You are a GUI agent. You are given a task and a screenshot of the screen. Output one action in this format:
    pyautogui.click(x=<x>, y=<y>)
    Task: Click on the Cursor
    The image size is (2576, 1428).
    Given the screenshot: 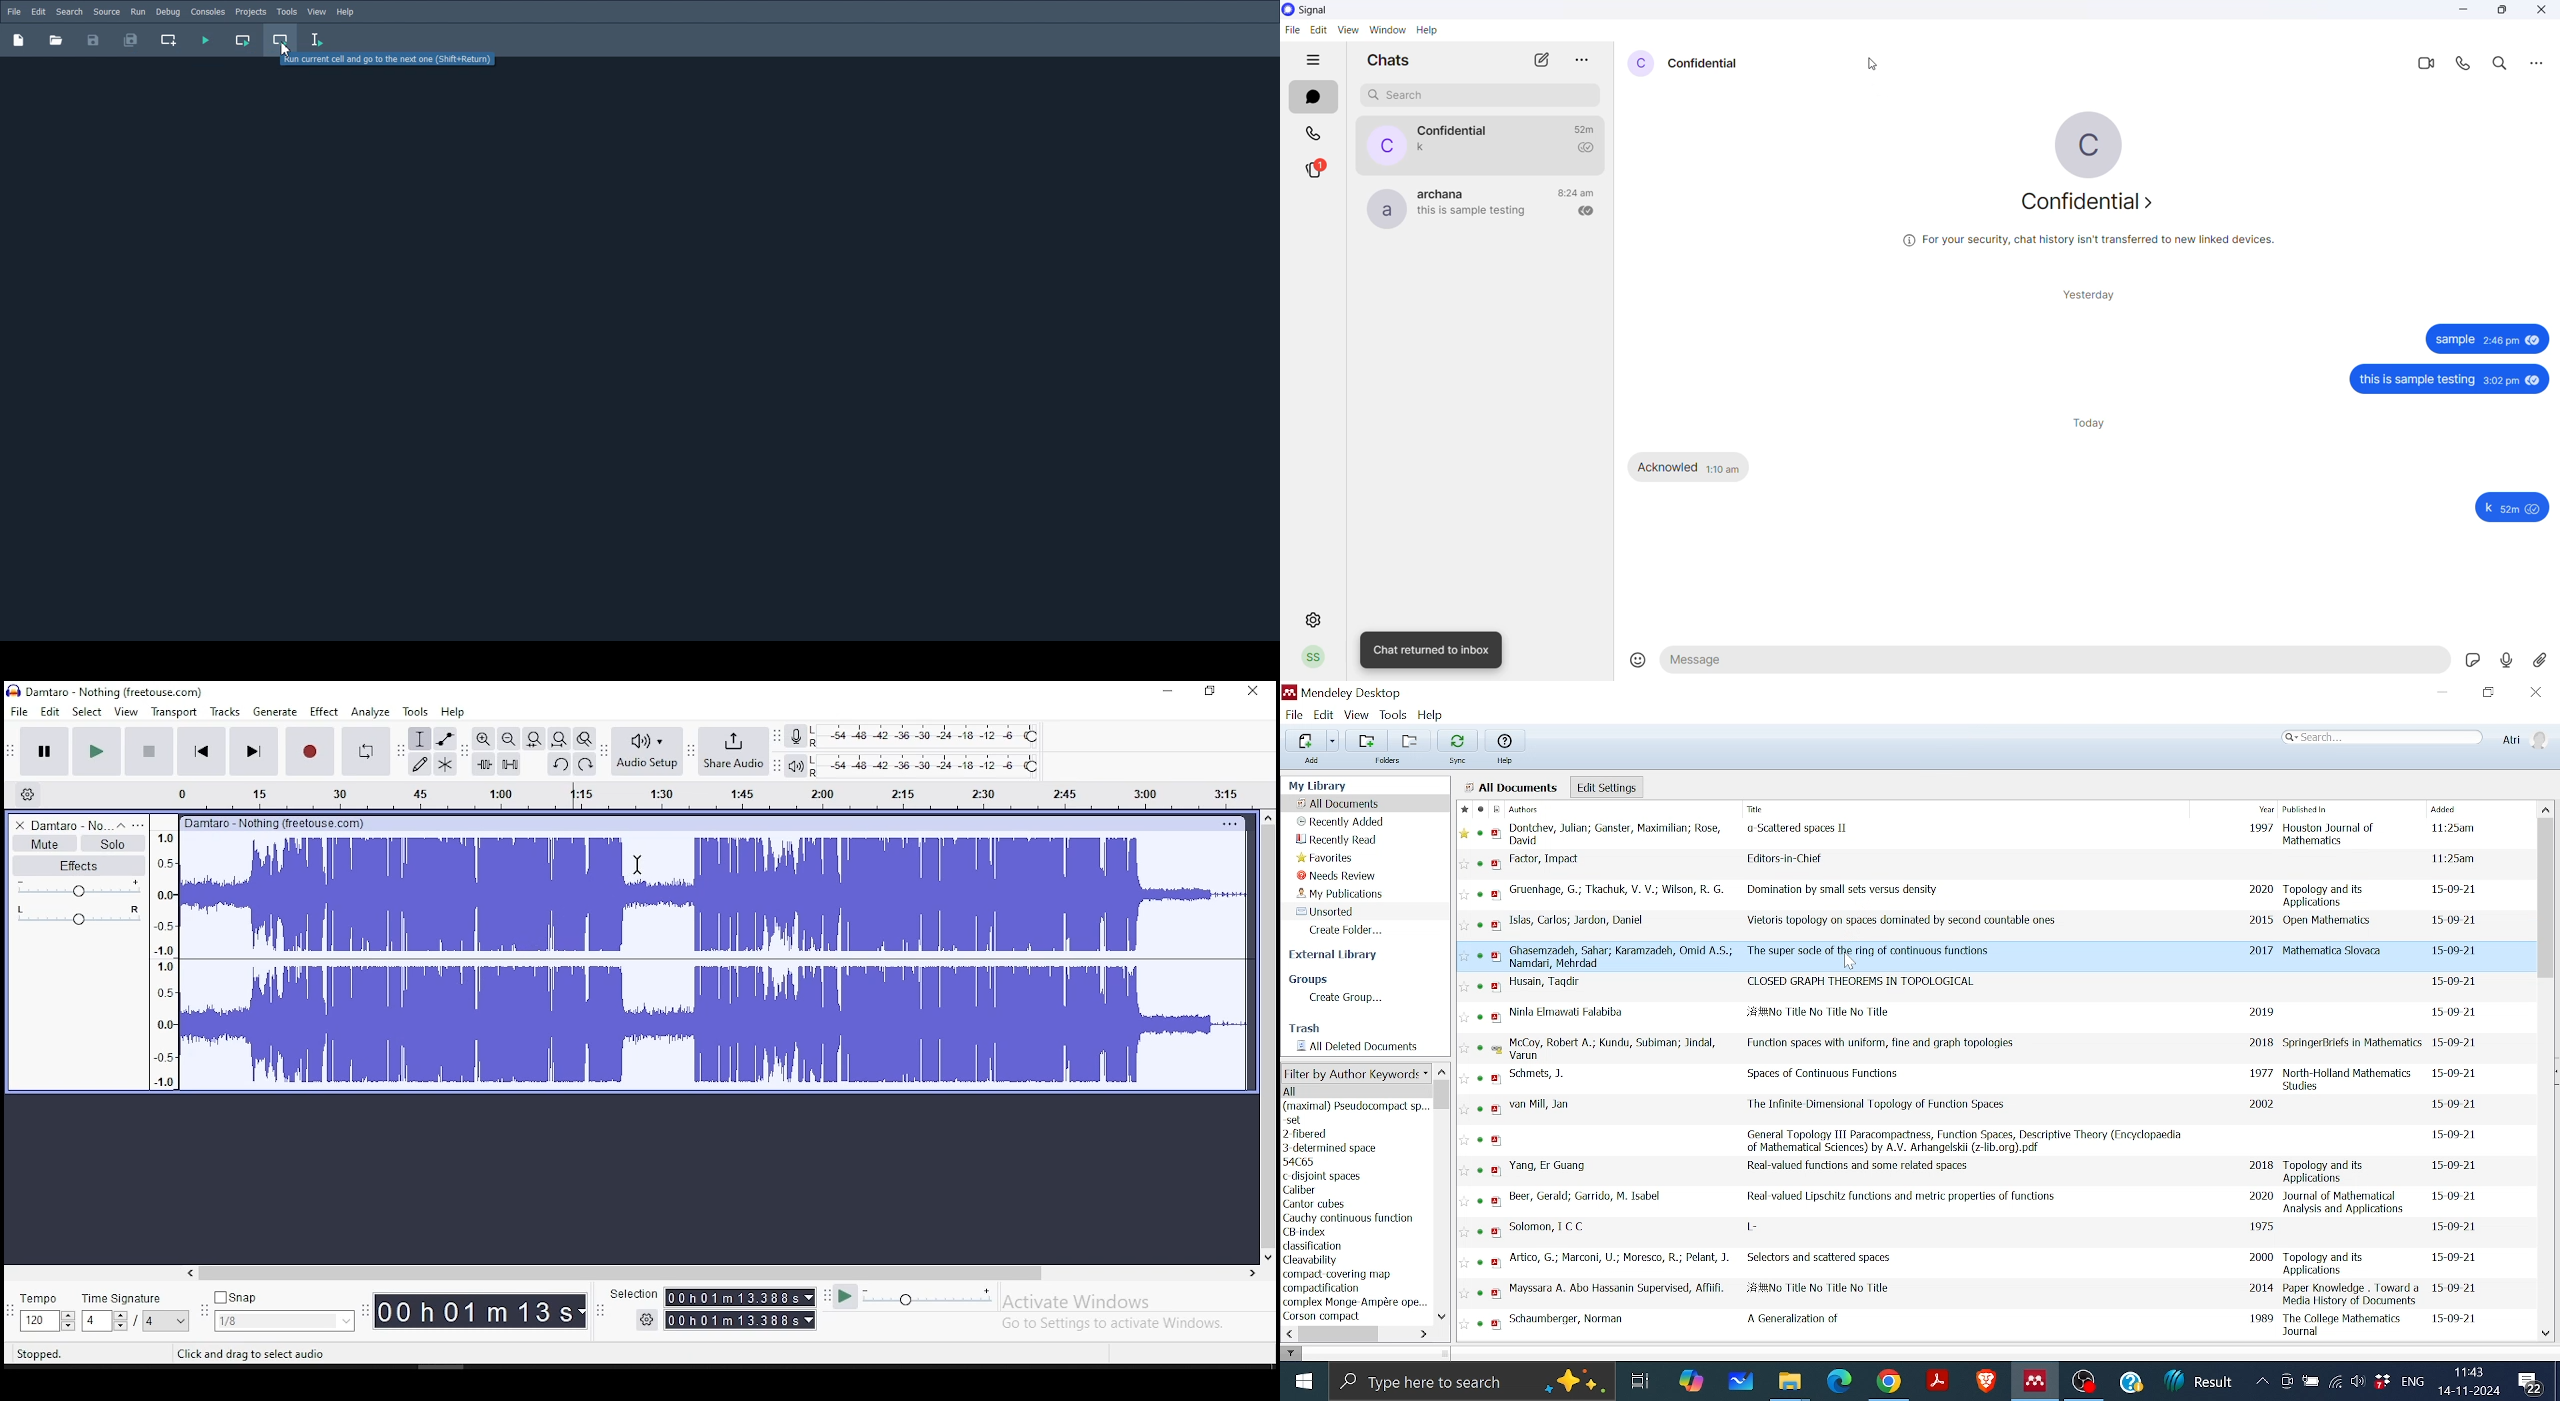 What is the action you would take?
    pyautogui.click(x=285, y=49)
    